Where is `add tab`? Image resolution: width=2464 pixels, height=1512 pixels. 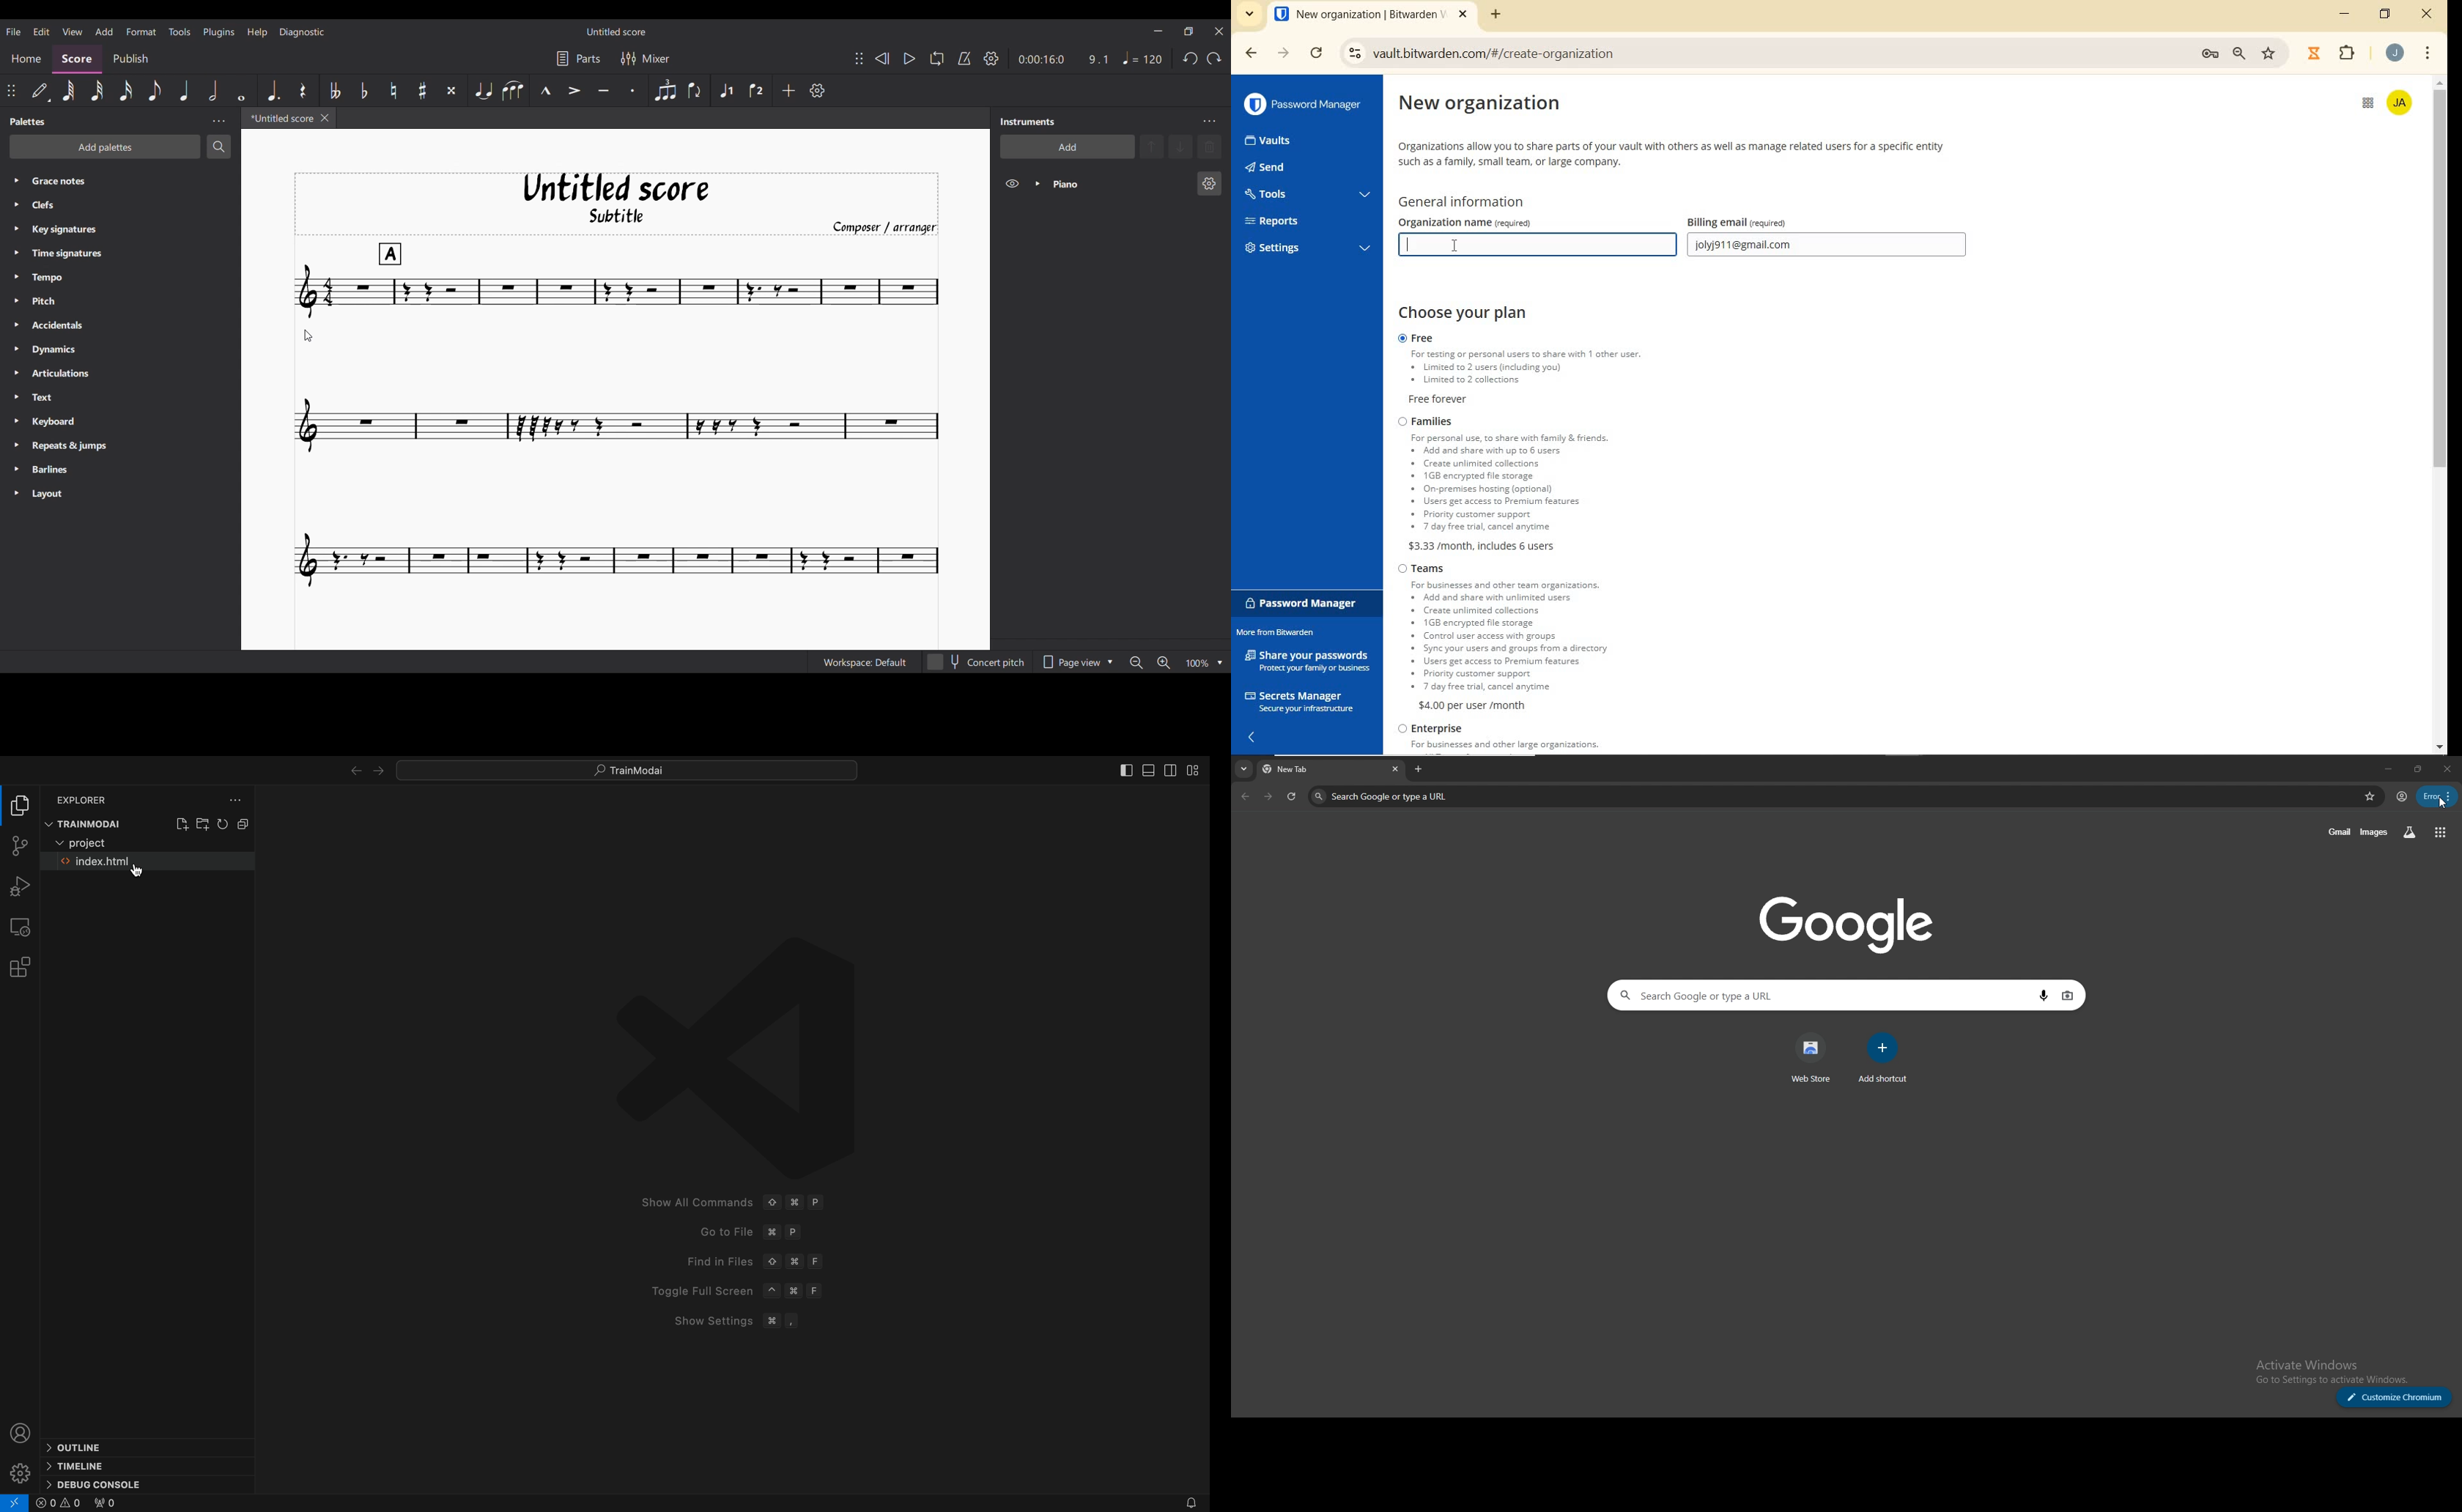
add tab is located at coordinates (1496, 14).